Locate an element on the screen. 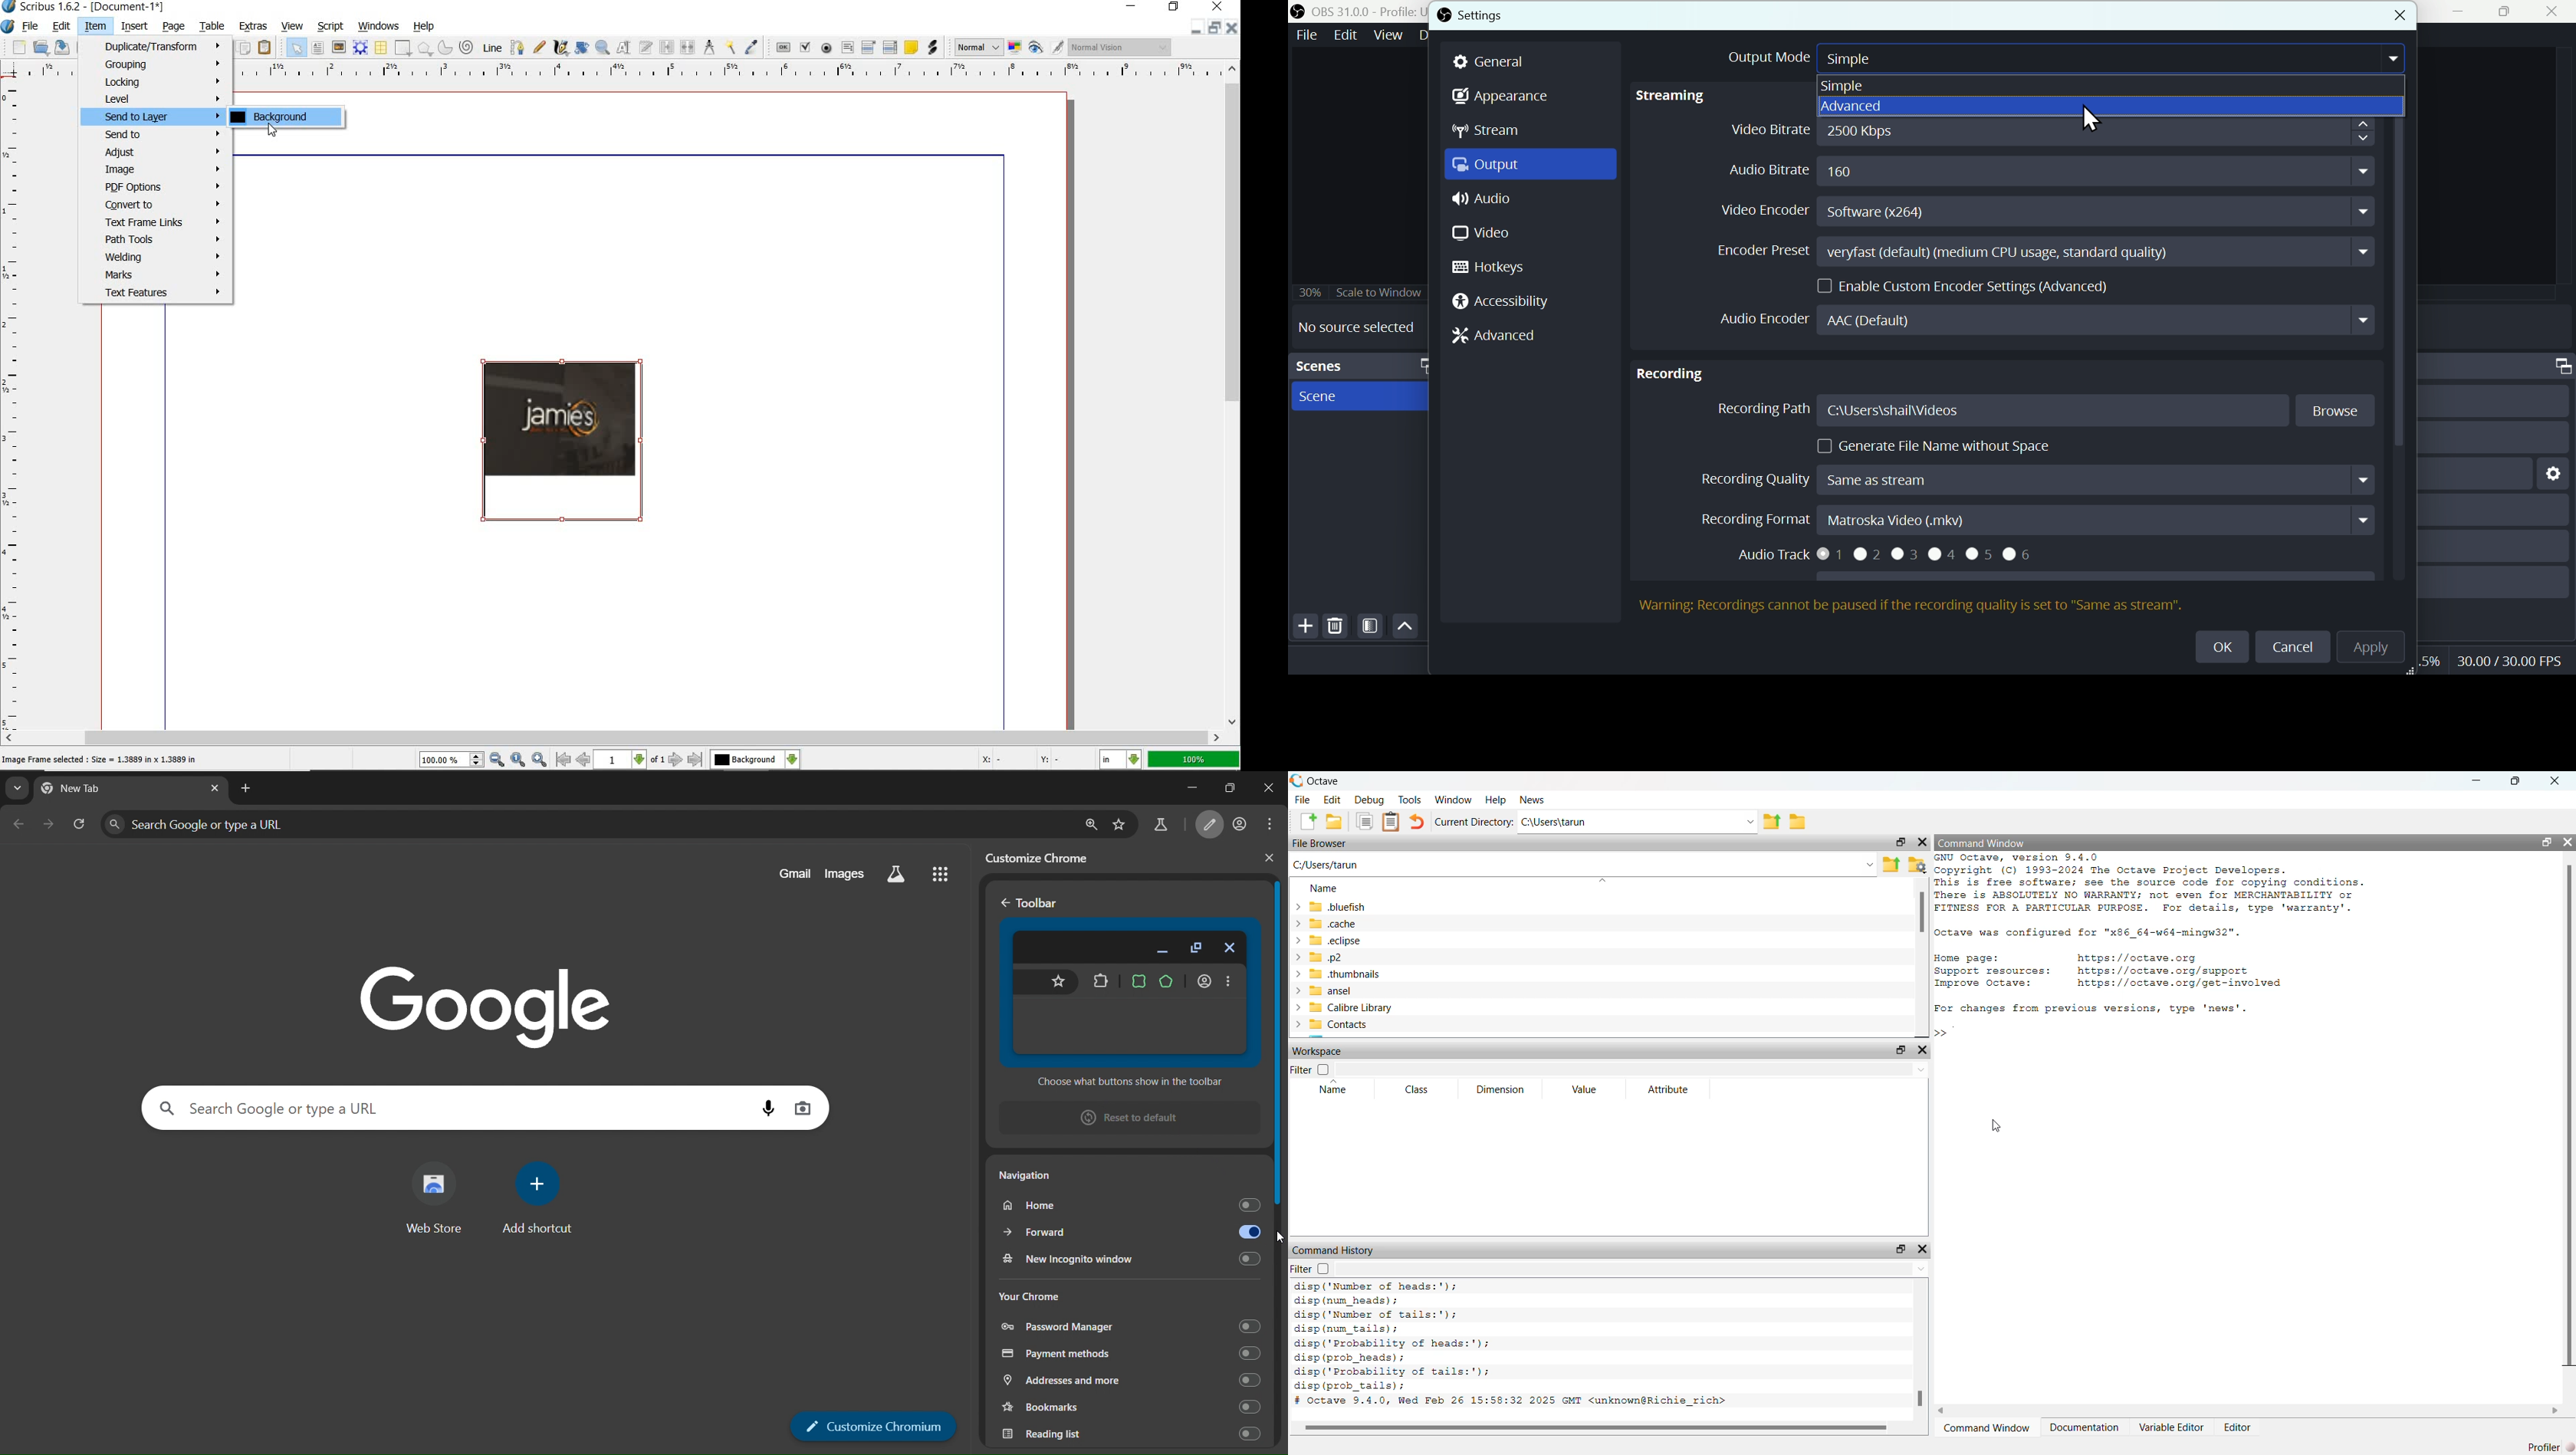 This screenshot has width=2576, height=1456. text frame is located at coordinates (316, 49).